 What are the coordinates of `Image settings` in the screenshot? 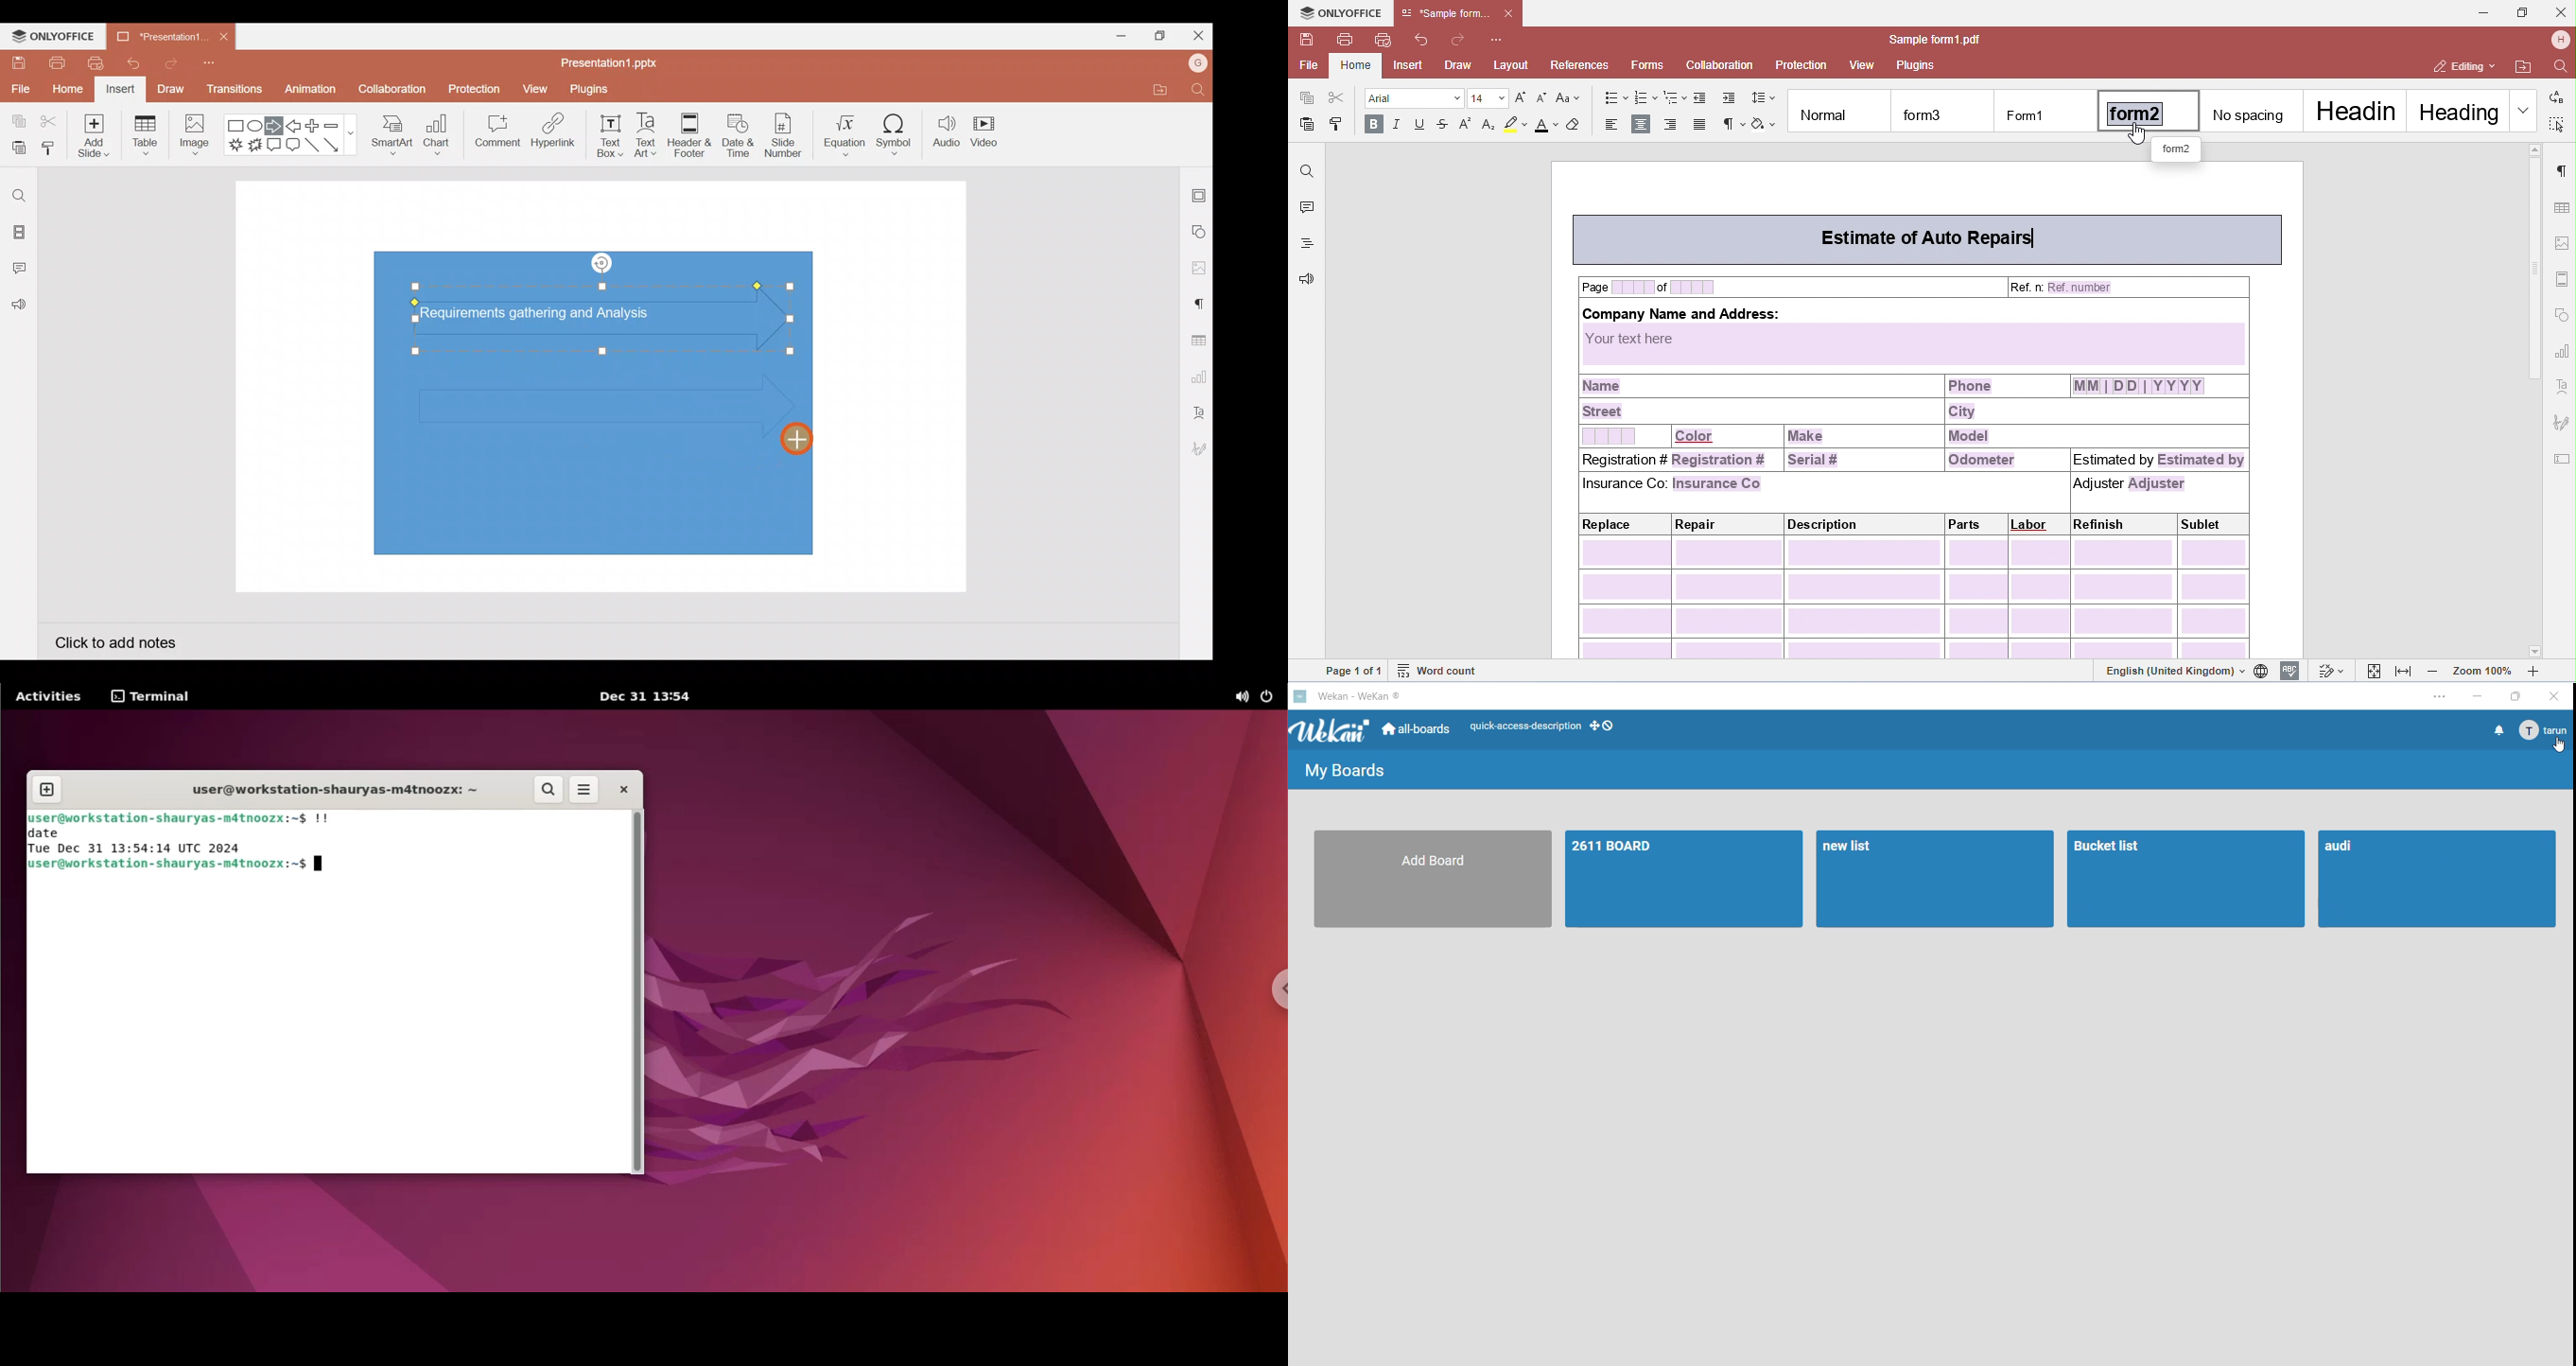 It's located at (1199, 268).